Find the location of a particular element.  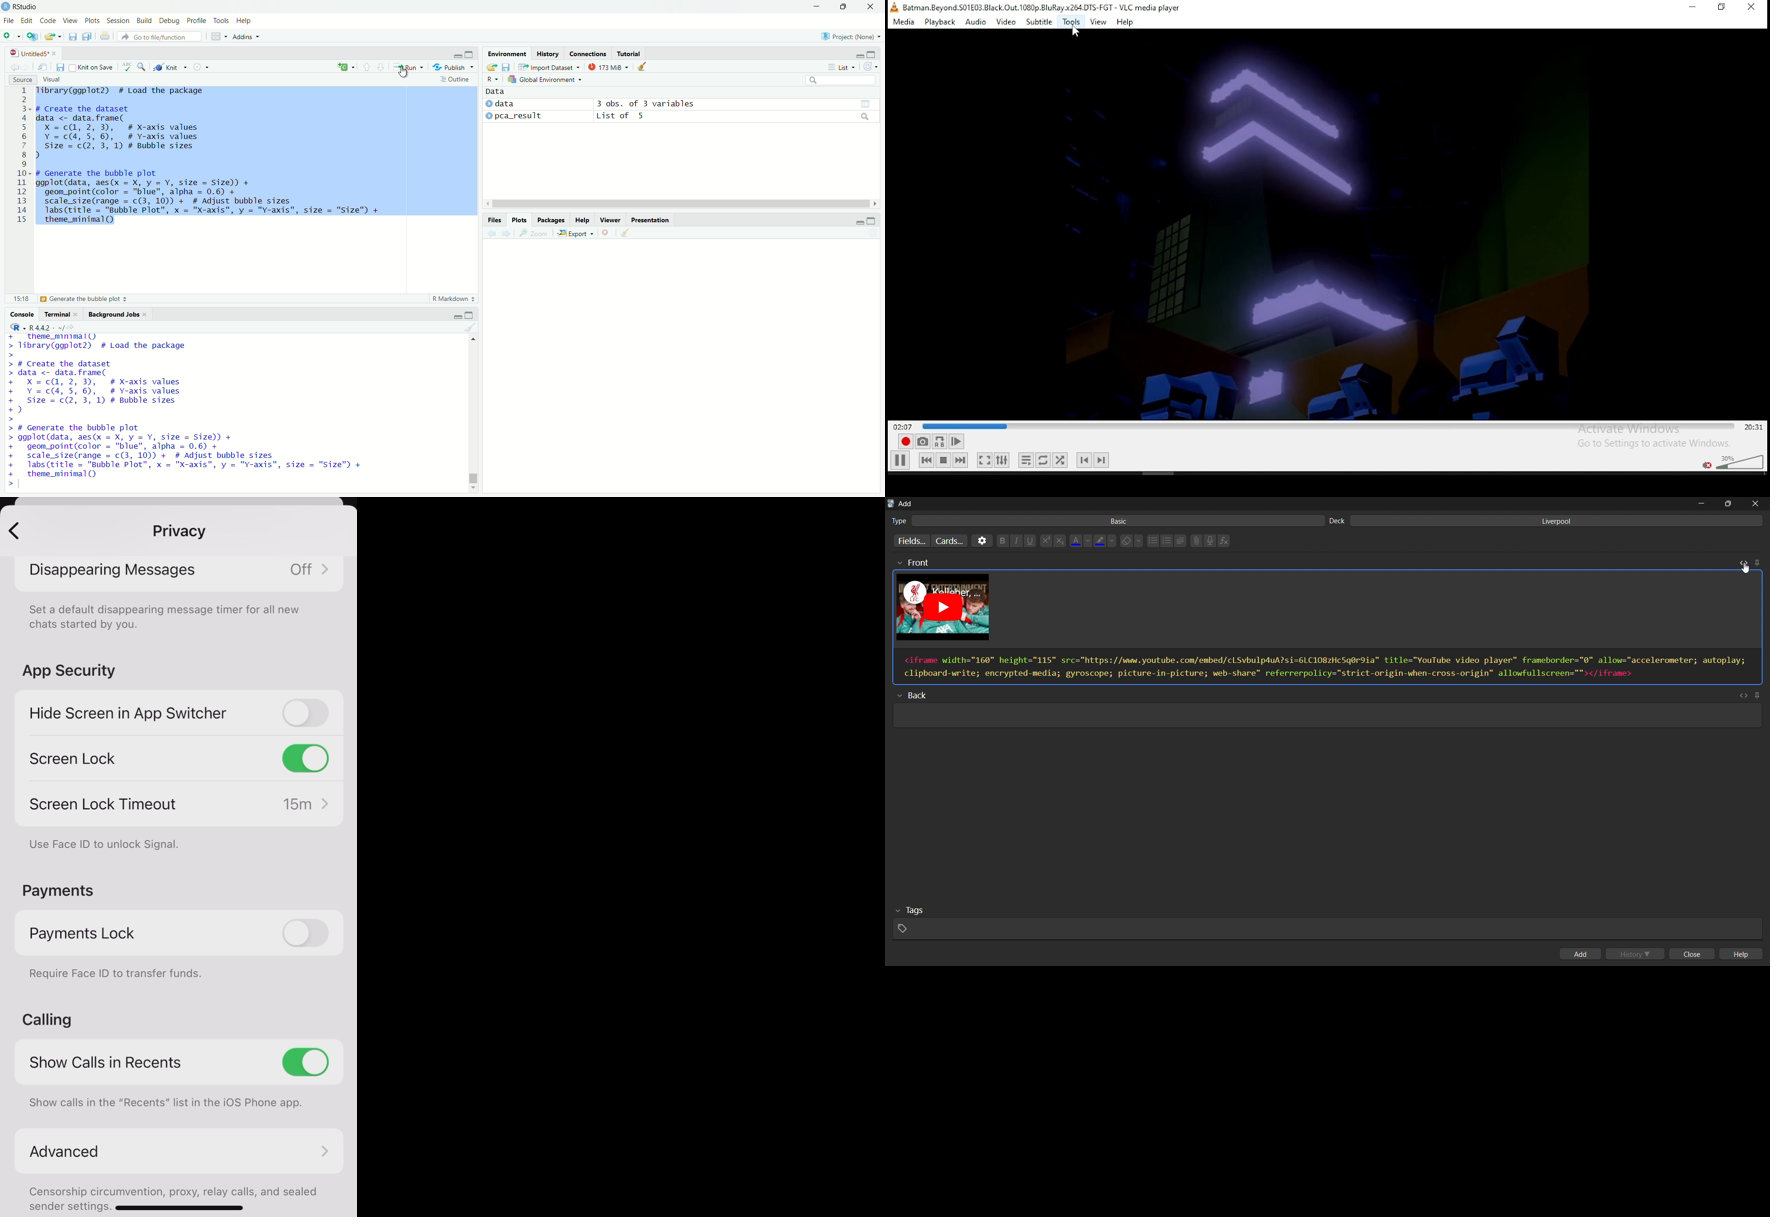

minimize is located at coordinates (816, 7).